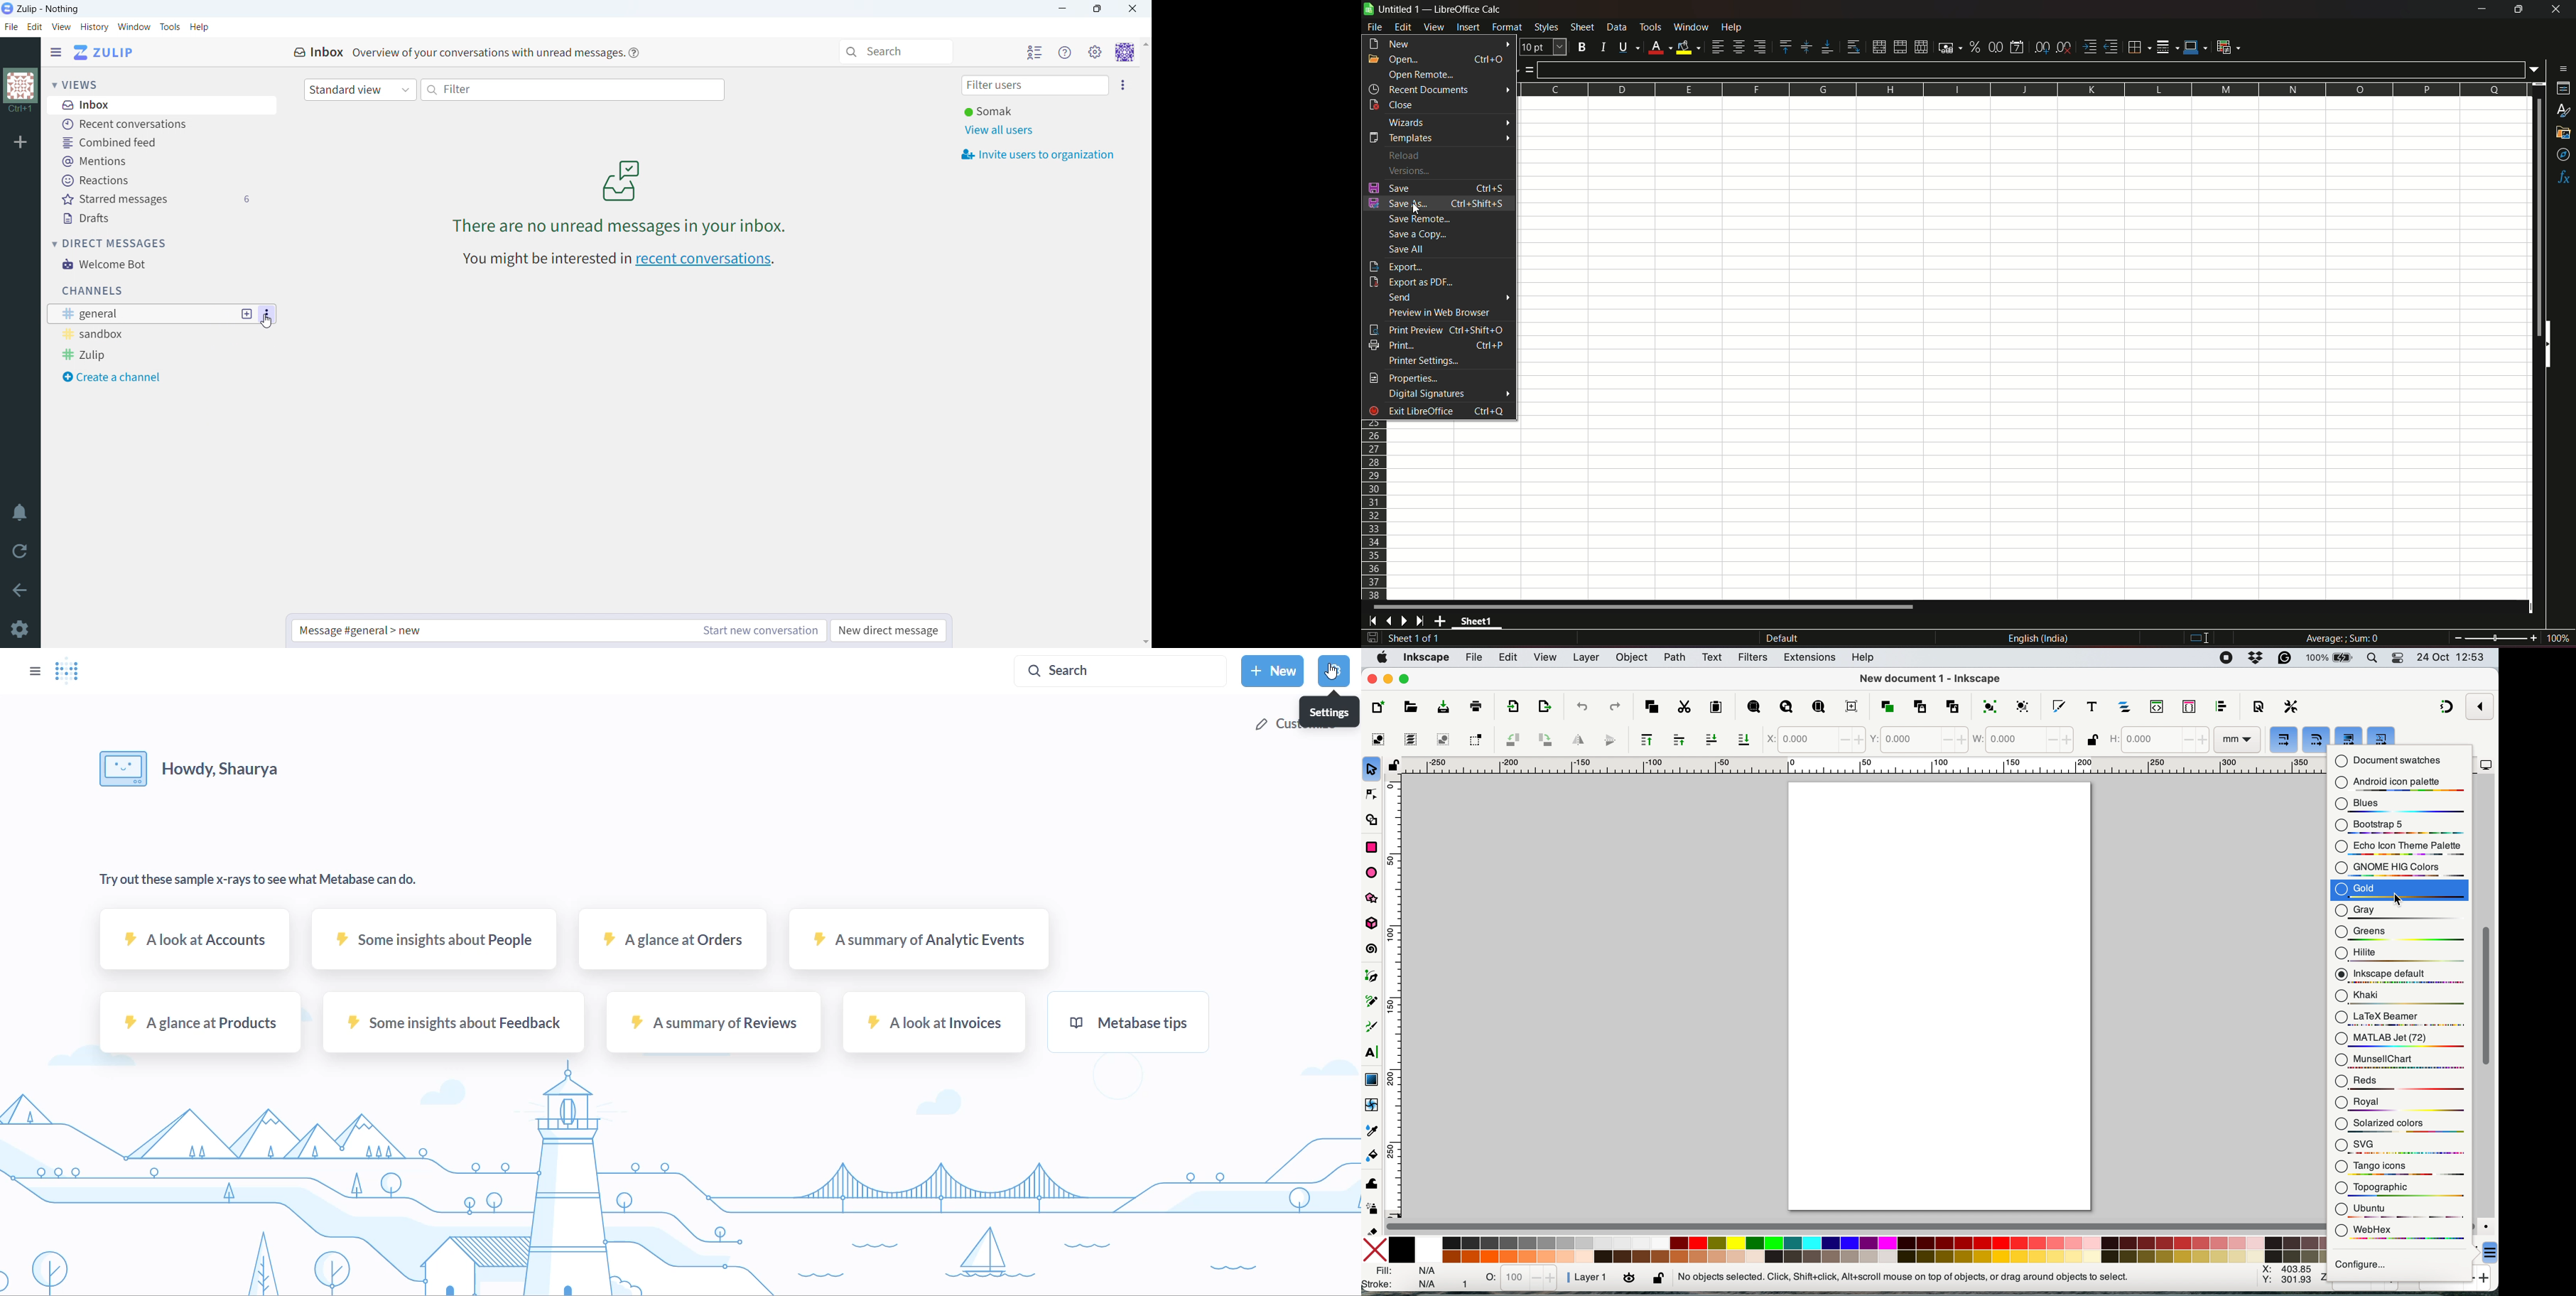  Describe the element at coordinates (1425, 361) in the screenshot. I see `printer settings` at that location.